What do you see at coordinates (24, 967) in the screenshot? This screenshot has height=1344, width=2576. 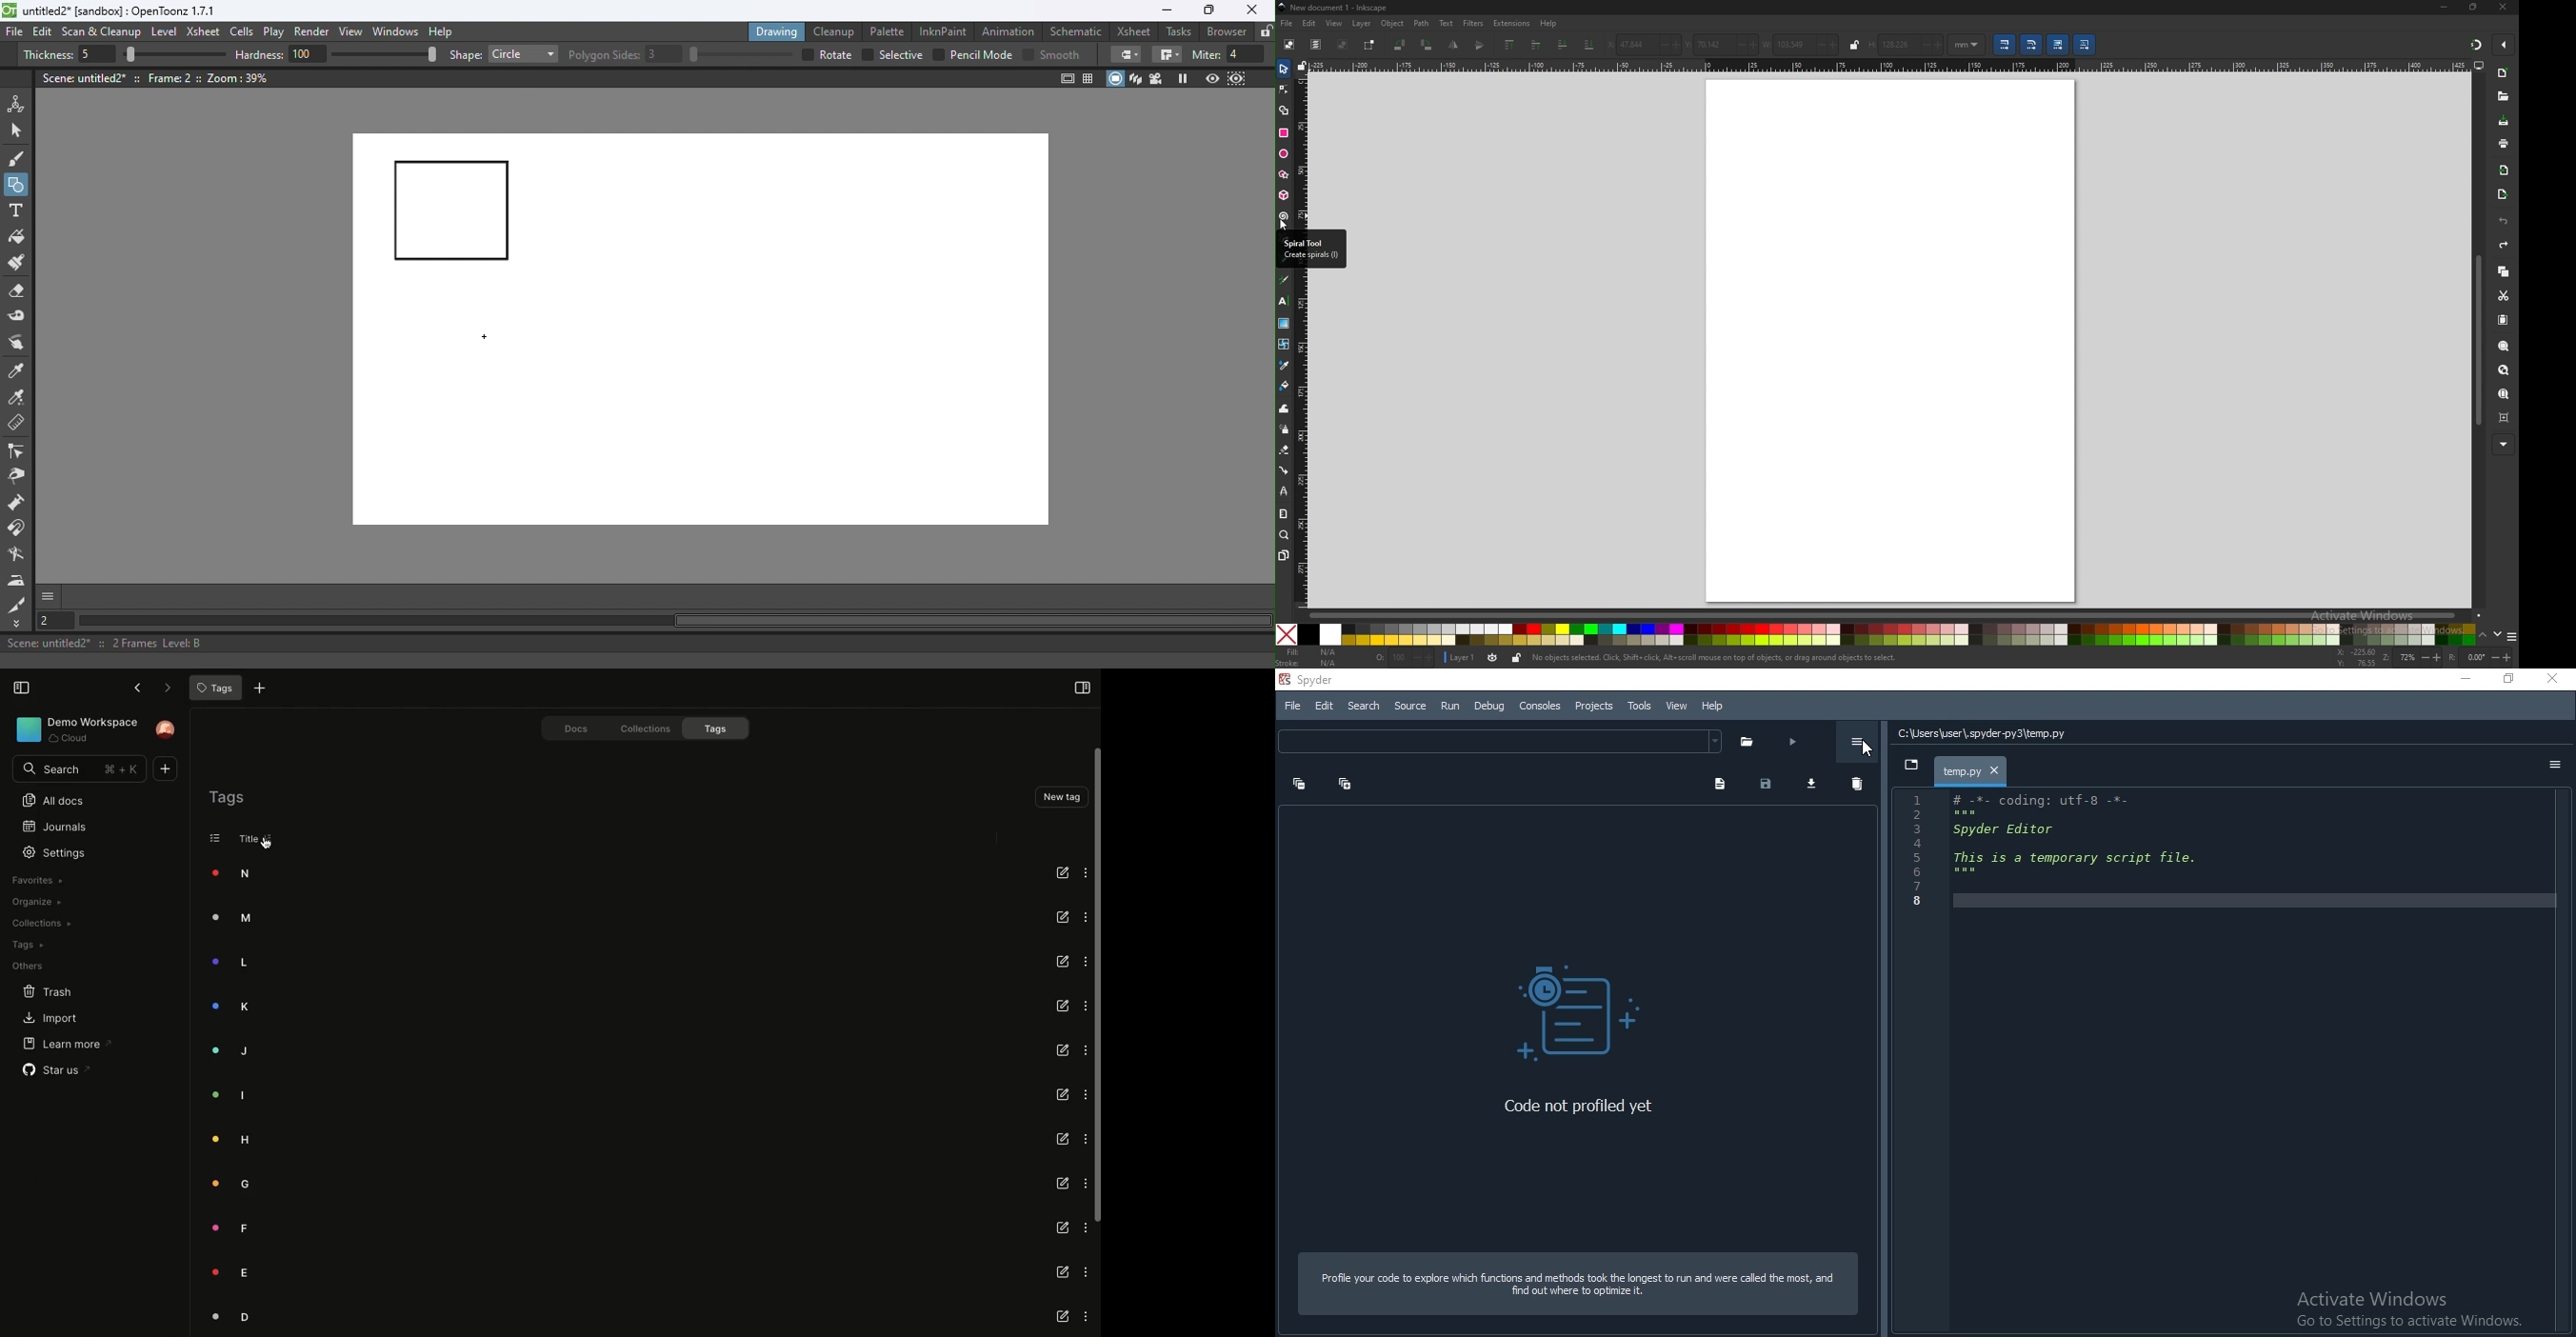 I see `Others` at bounding box center [24, 967].